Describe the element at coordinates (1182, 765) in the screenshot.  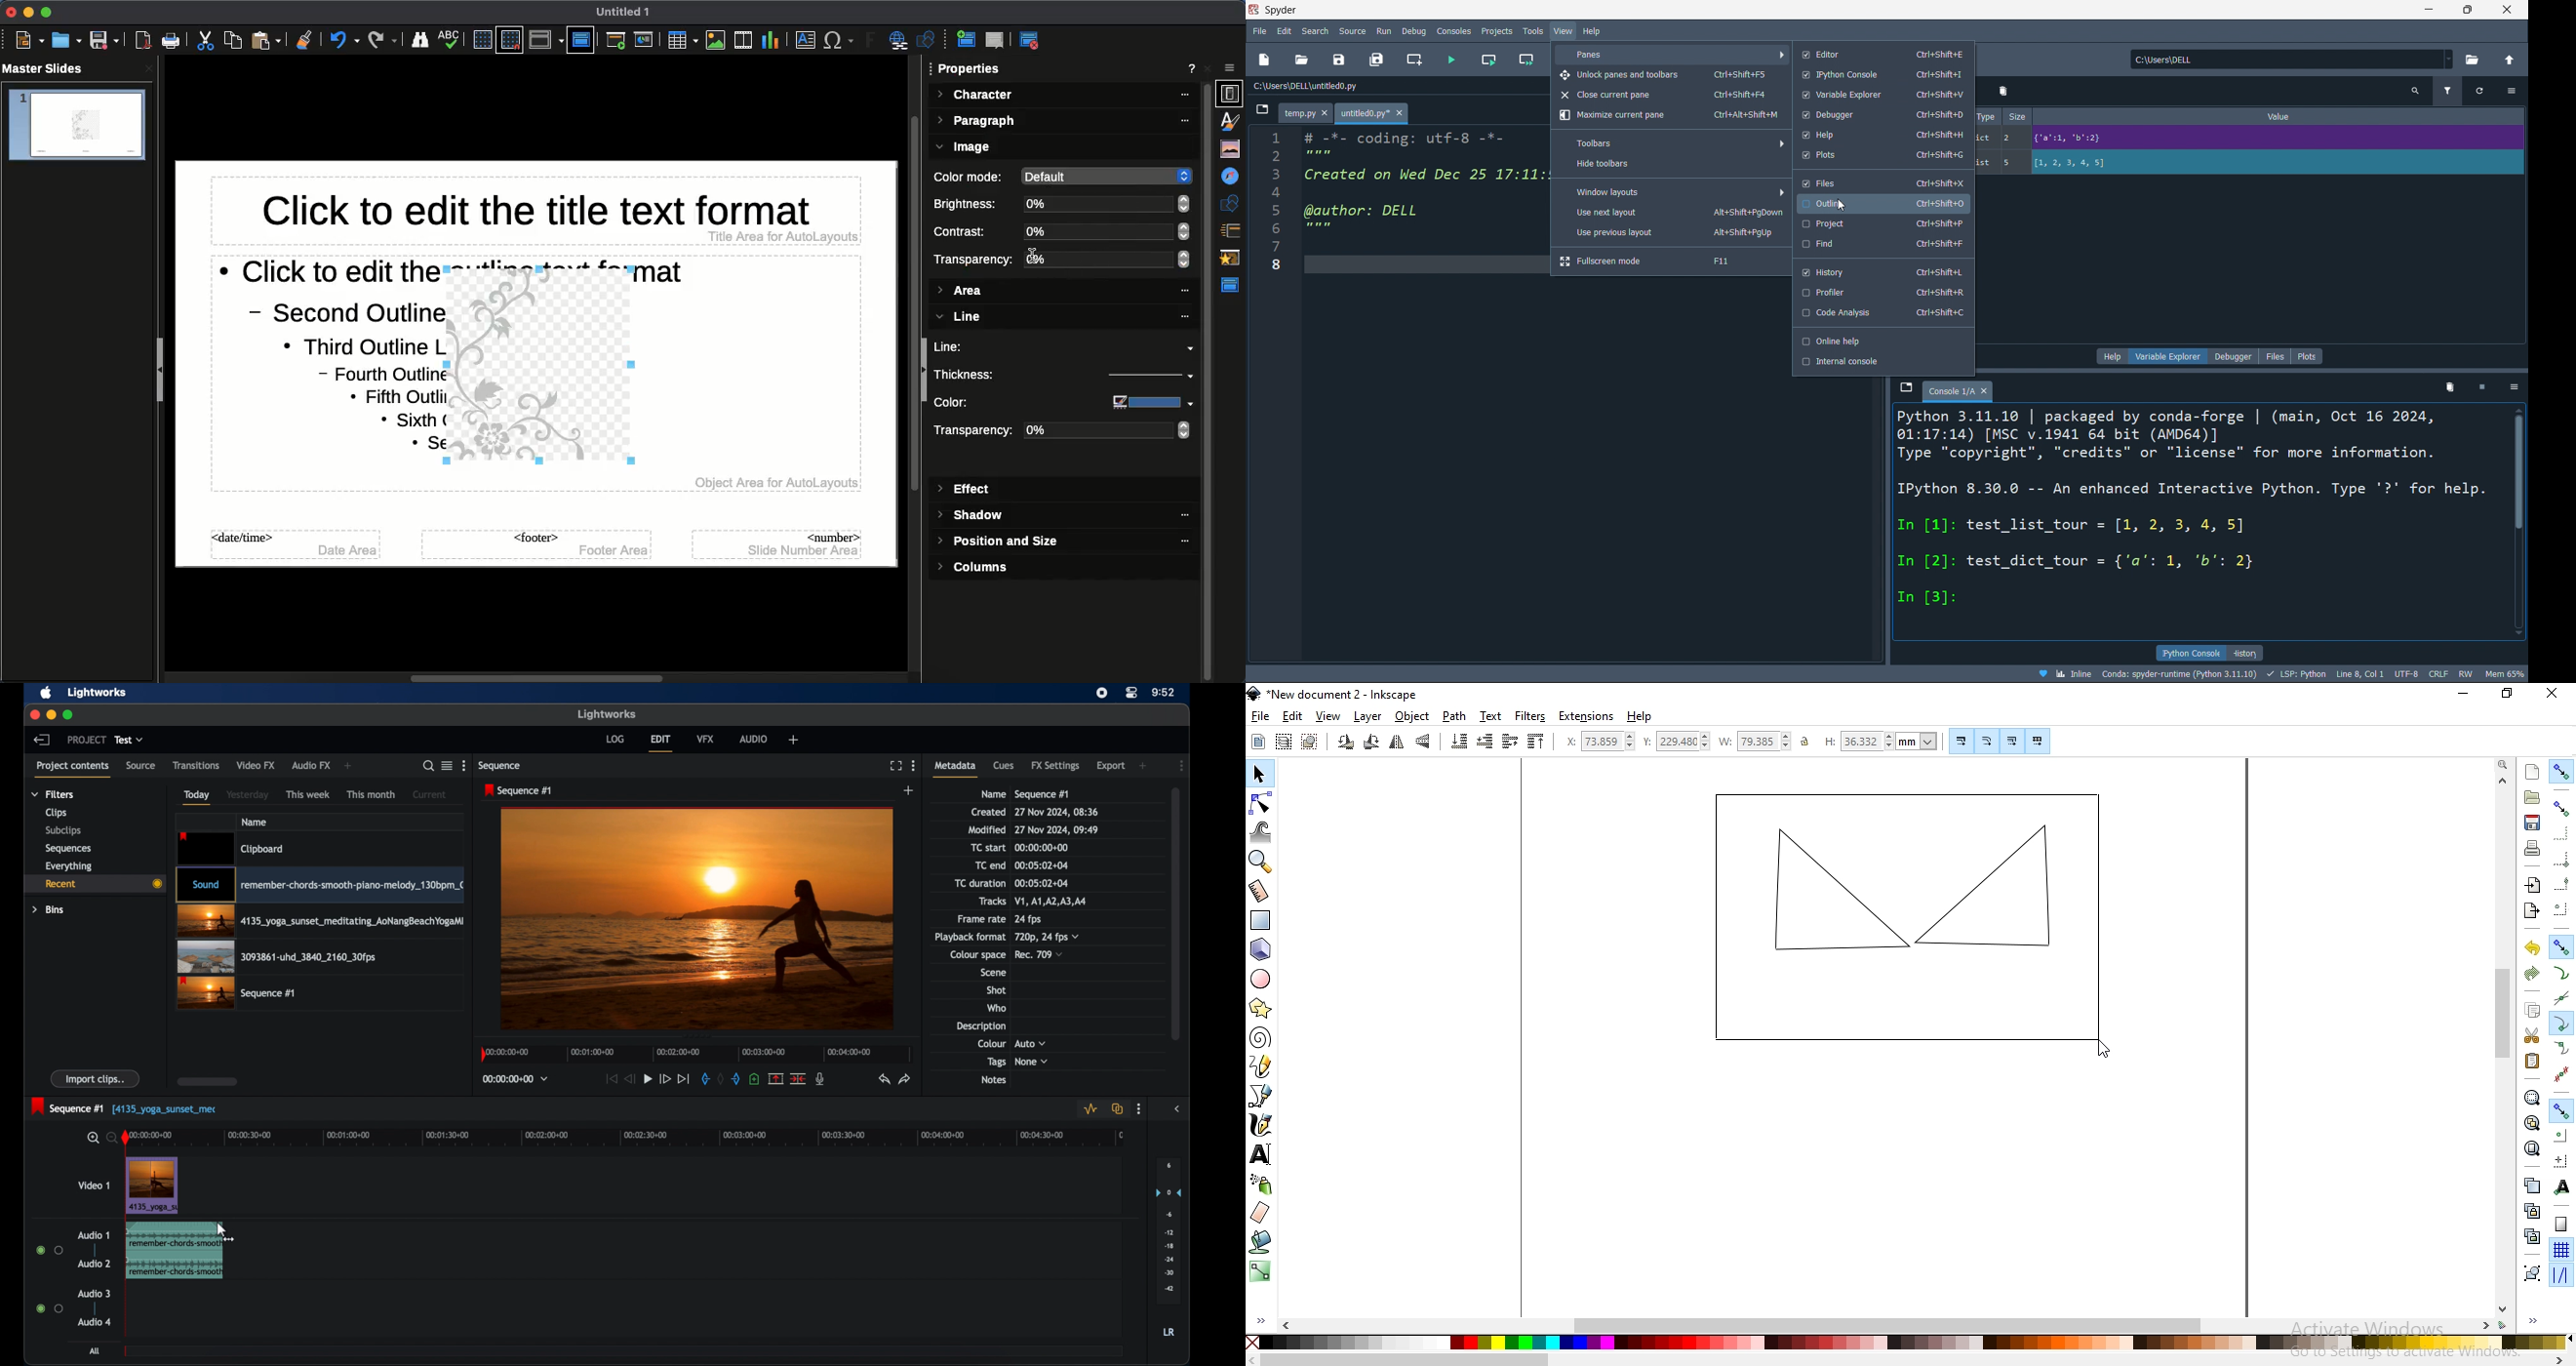
I see `more options` at that location.